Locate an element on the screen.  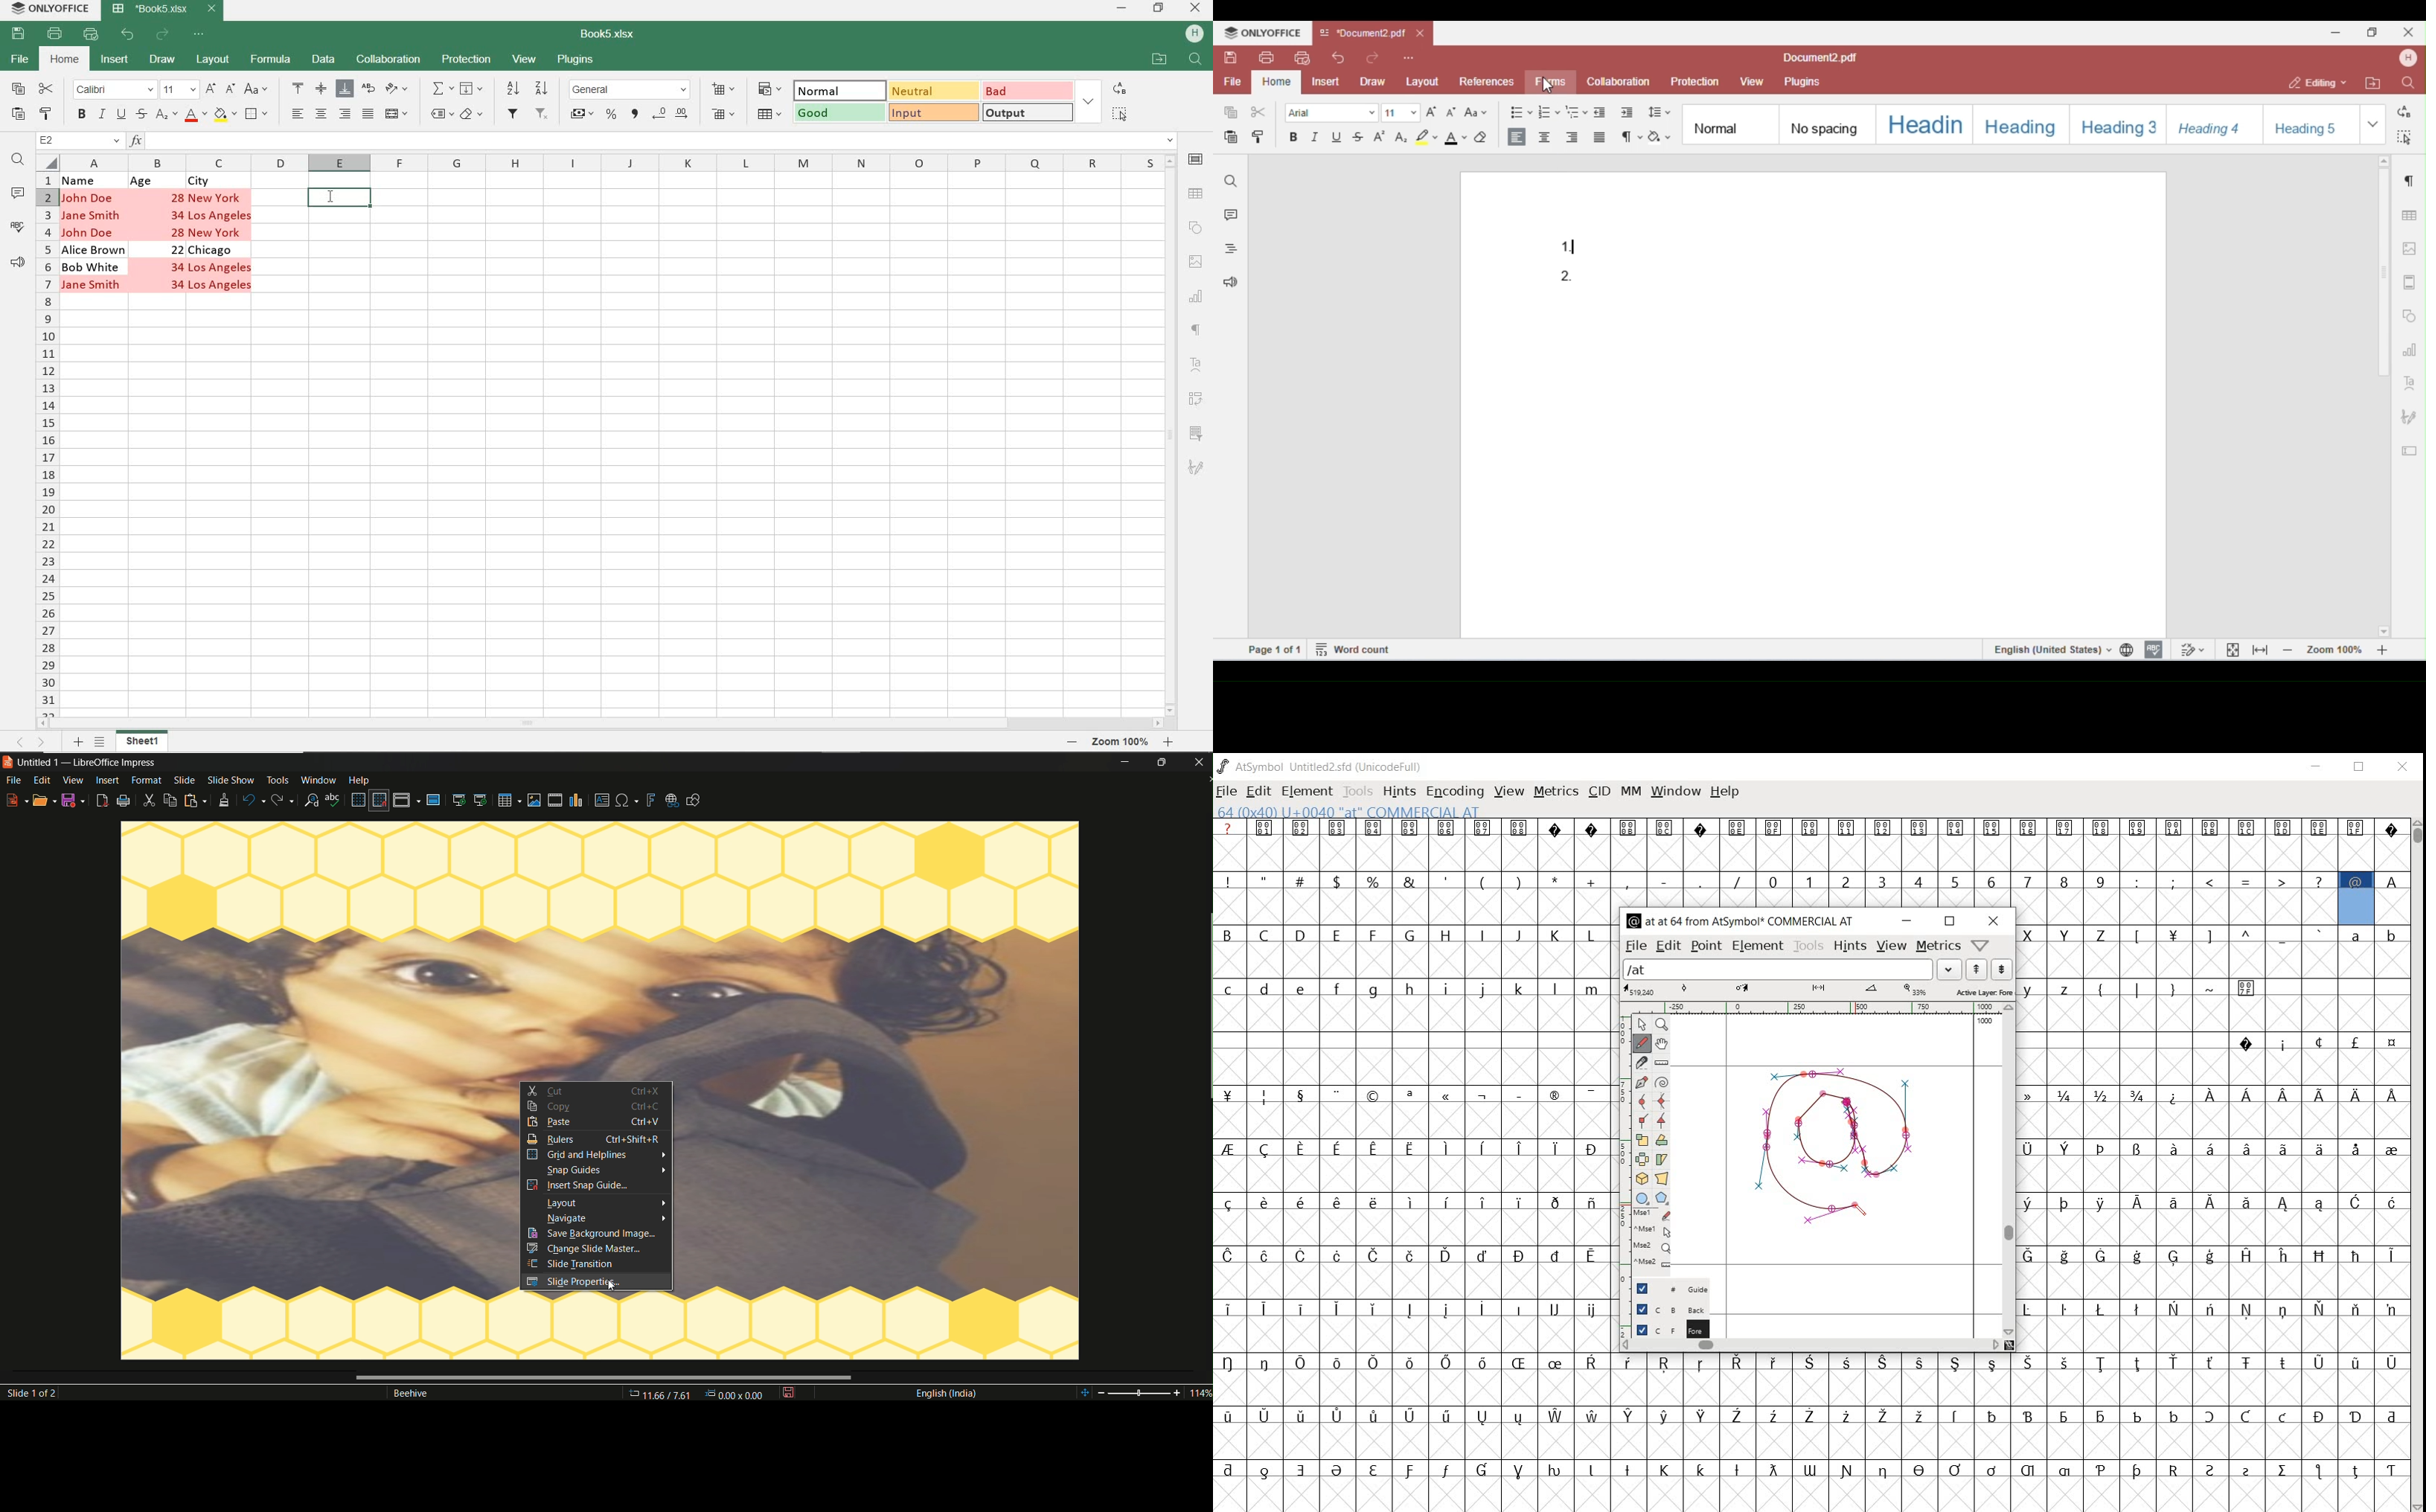
Table is located at coordinates (1196, 193).